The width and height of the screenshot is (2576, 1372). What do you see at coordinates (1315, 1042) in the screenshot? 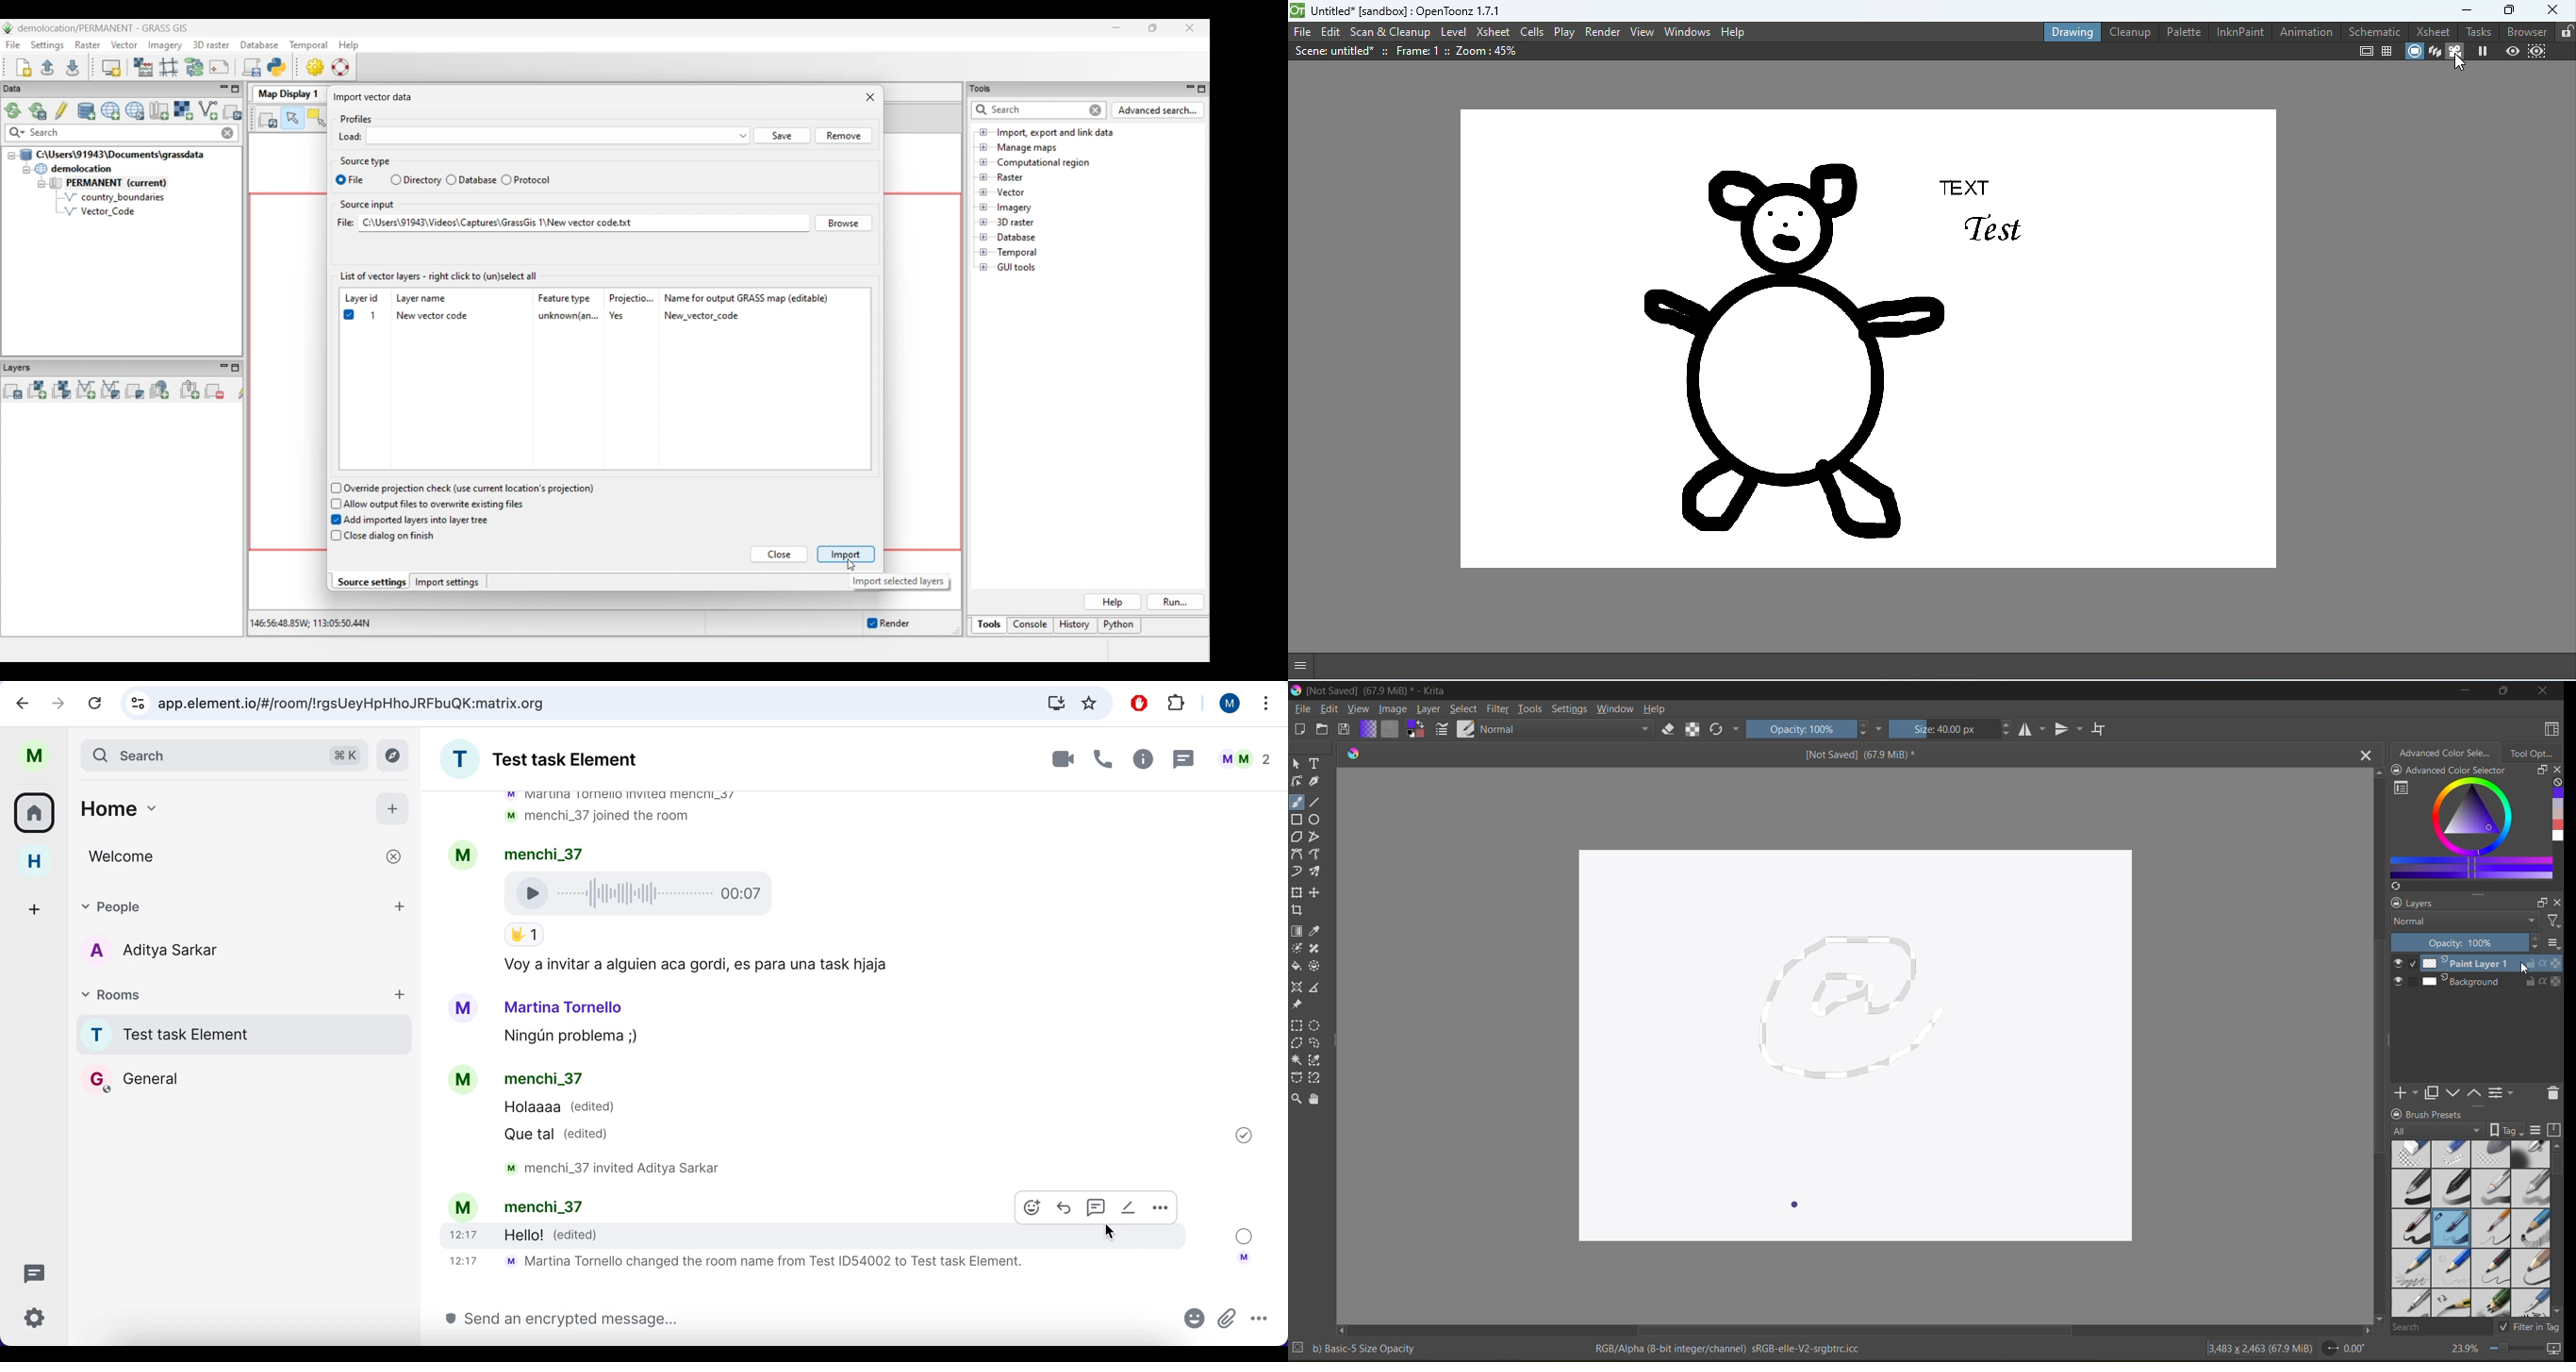
I see `free hand selection tool` at bounding box center [1315, 1042].